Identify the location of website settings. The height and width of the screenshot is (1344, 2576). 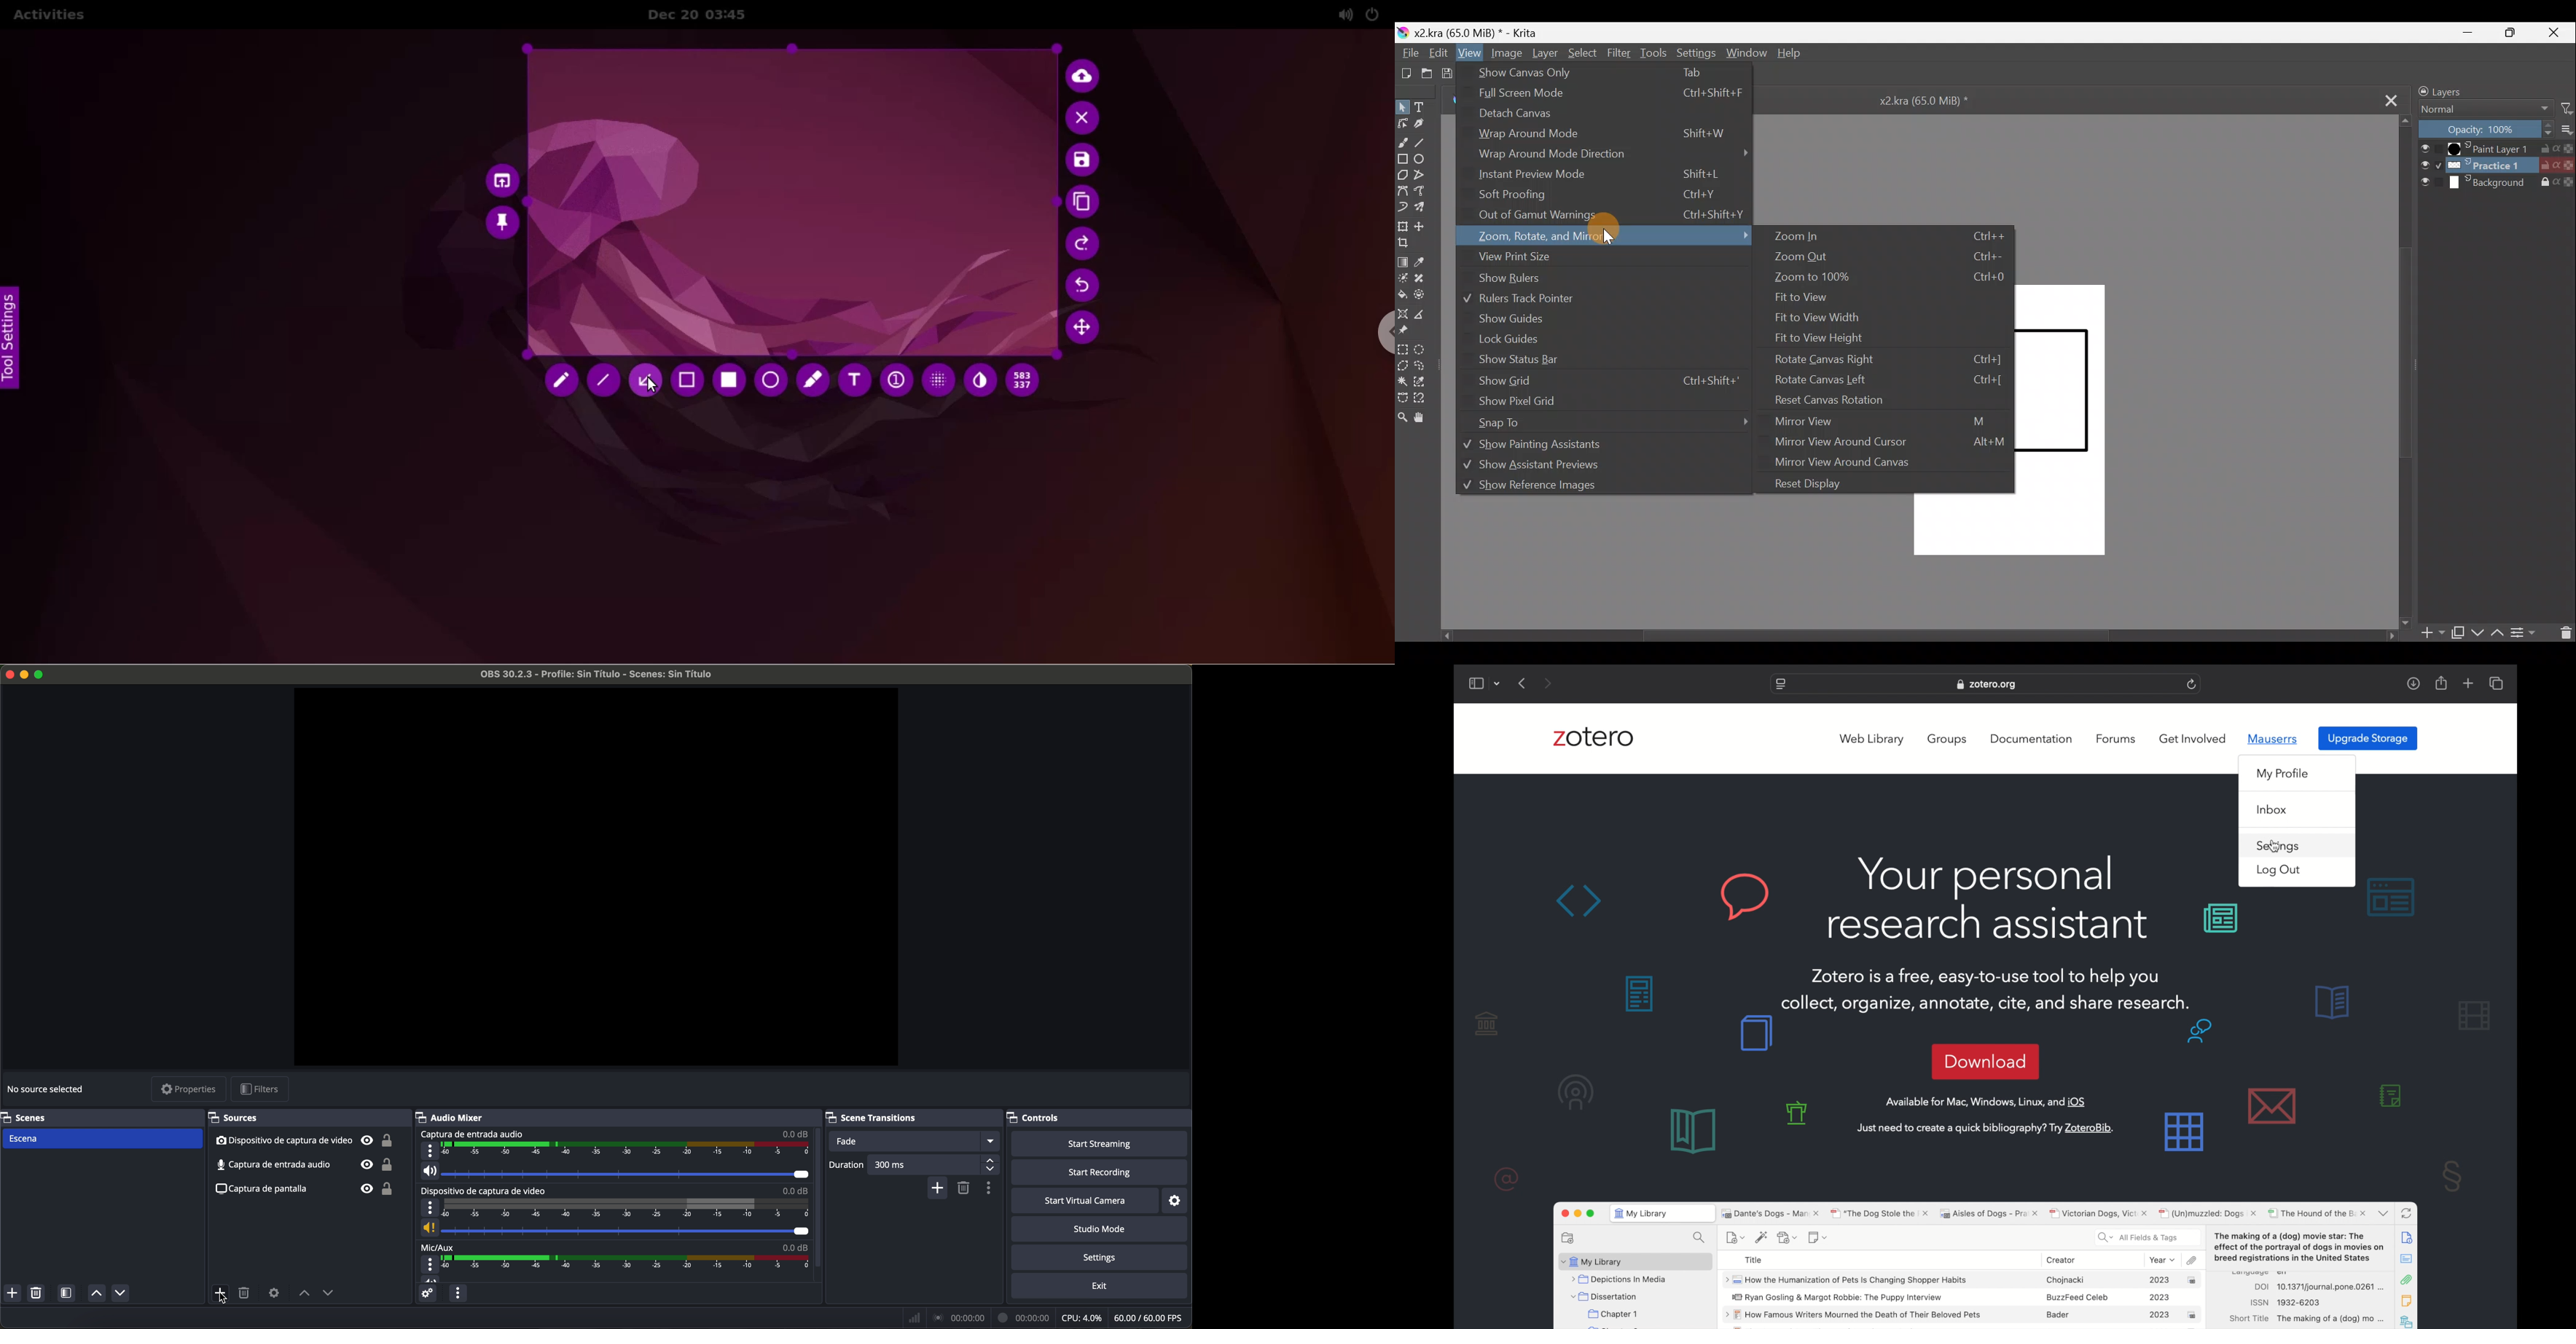
(1779, 685).